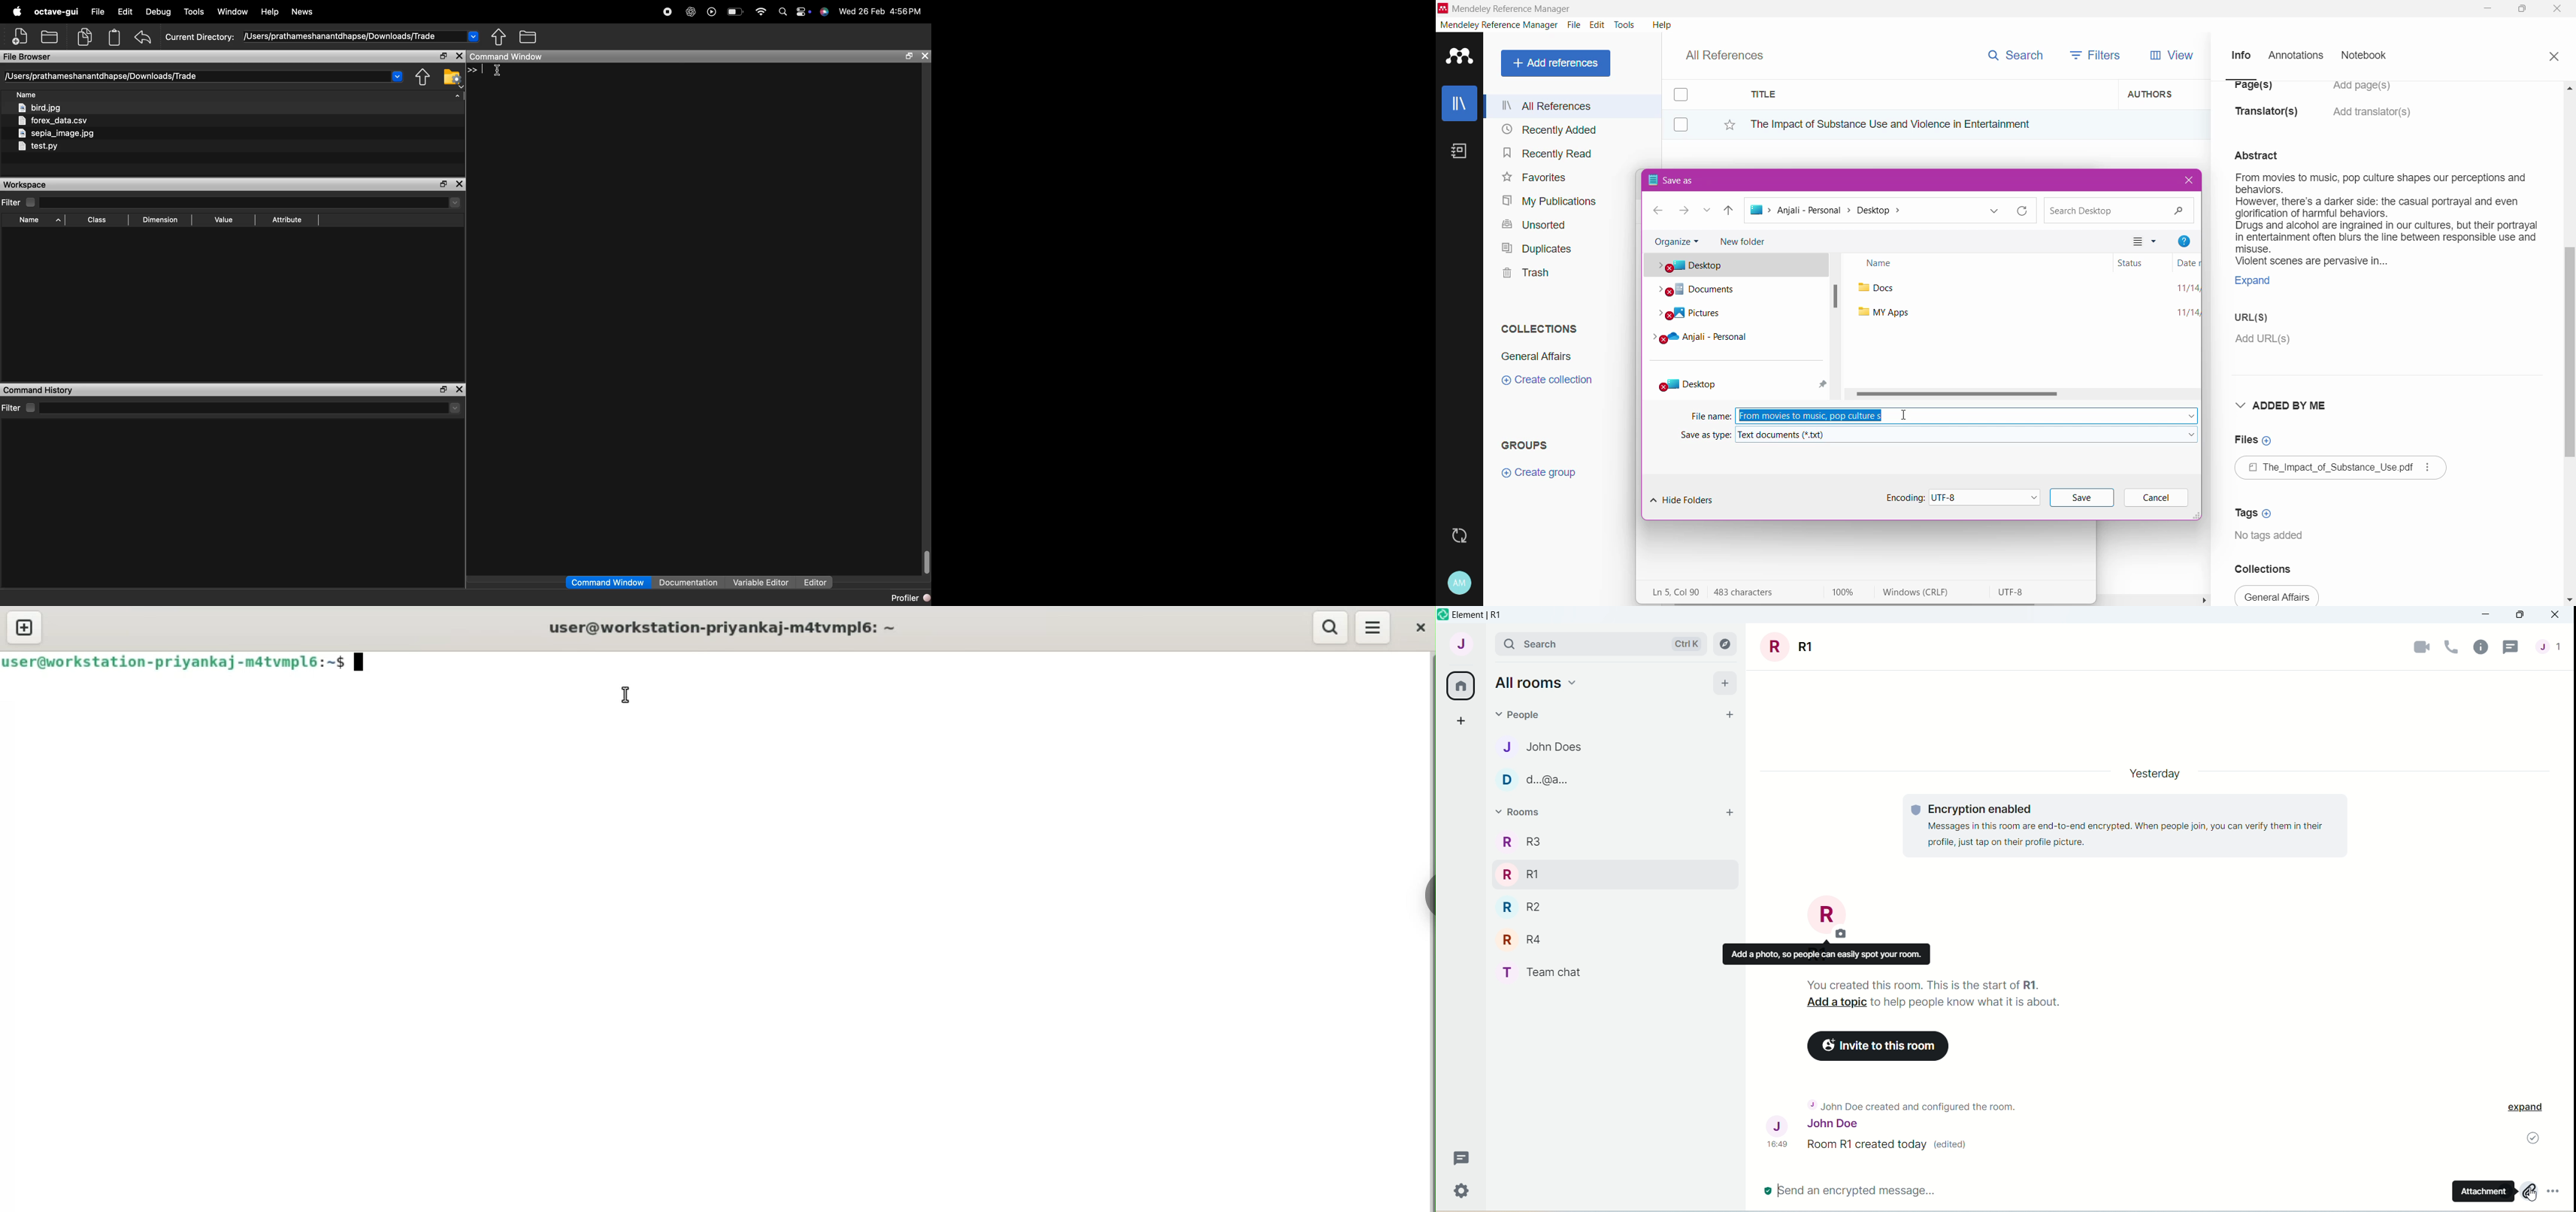 The height and width of the screenshot is (1232, 2576). I want to click on File Name set, so click(1967, 415).